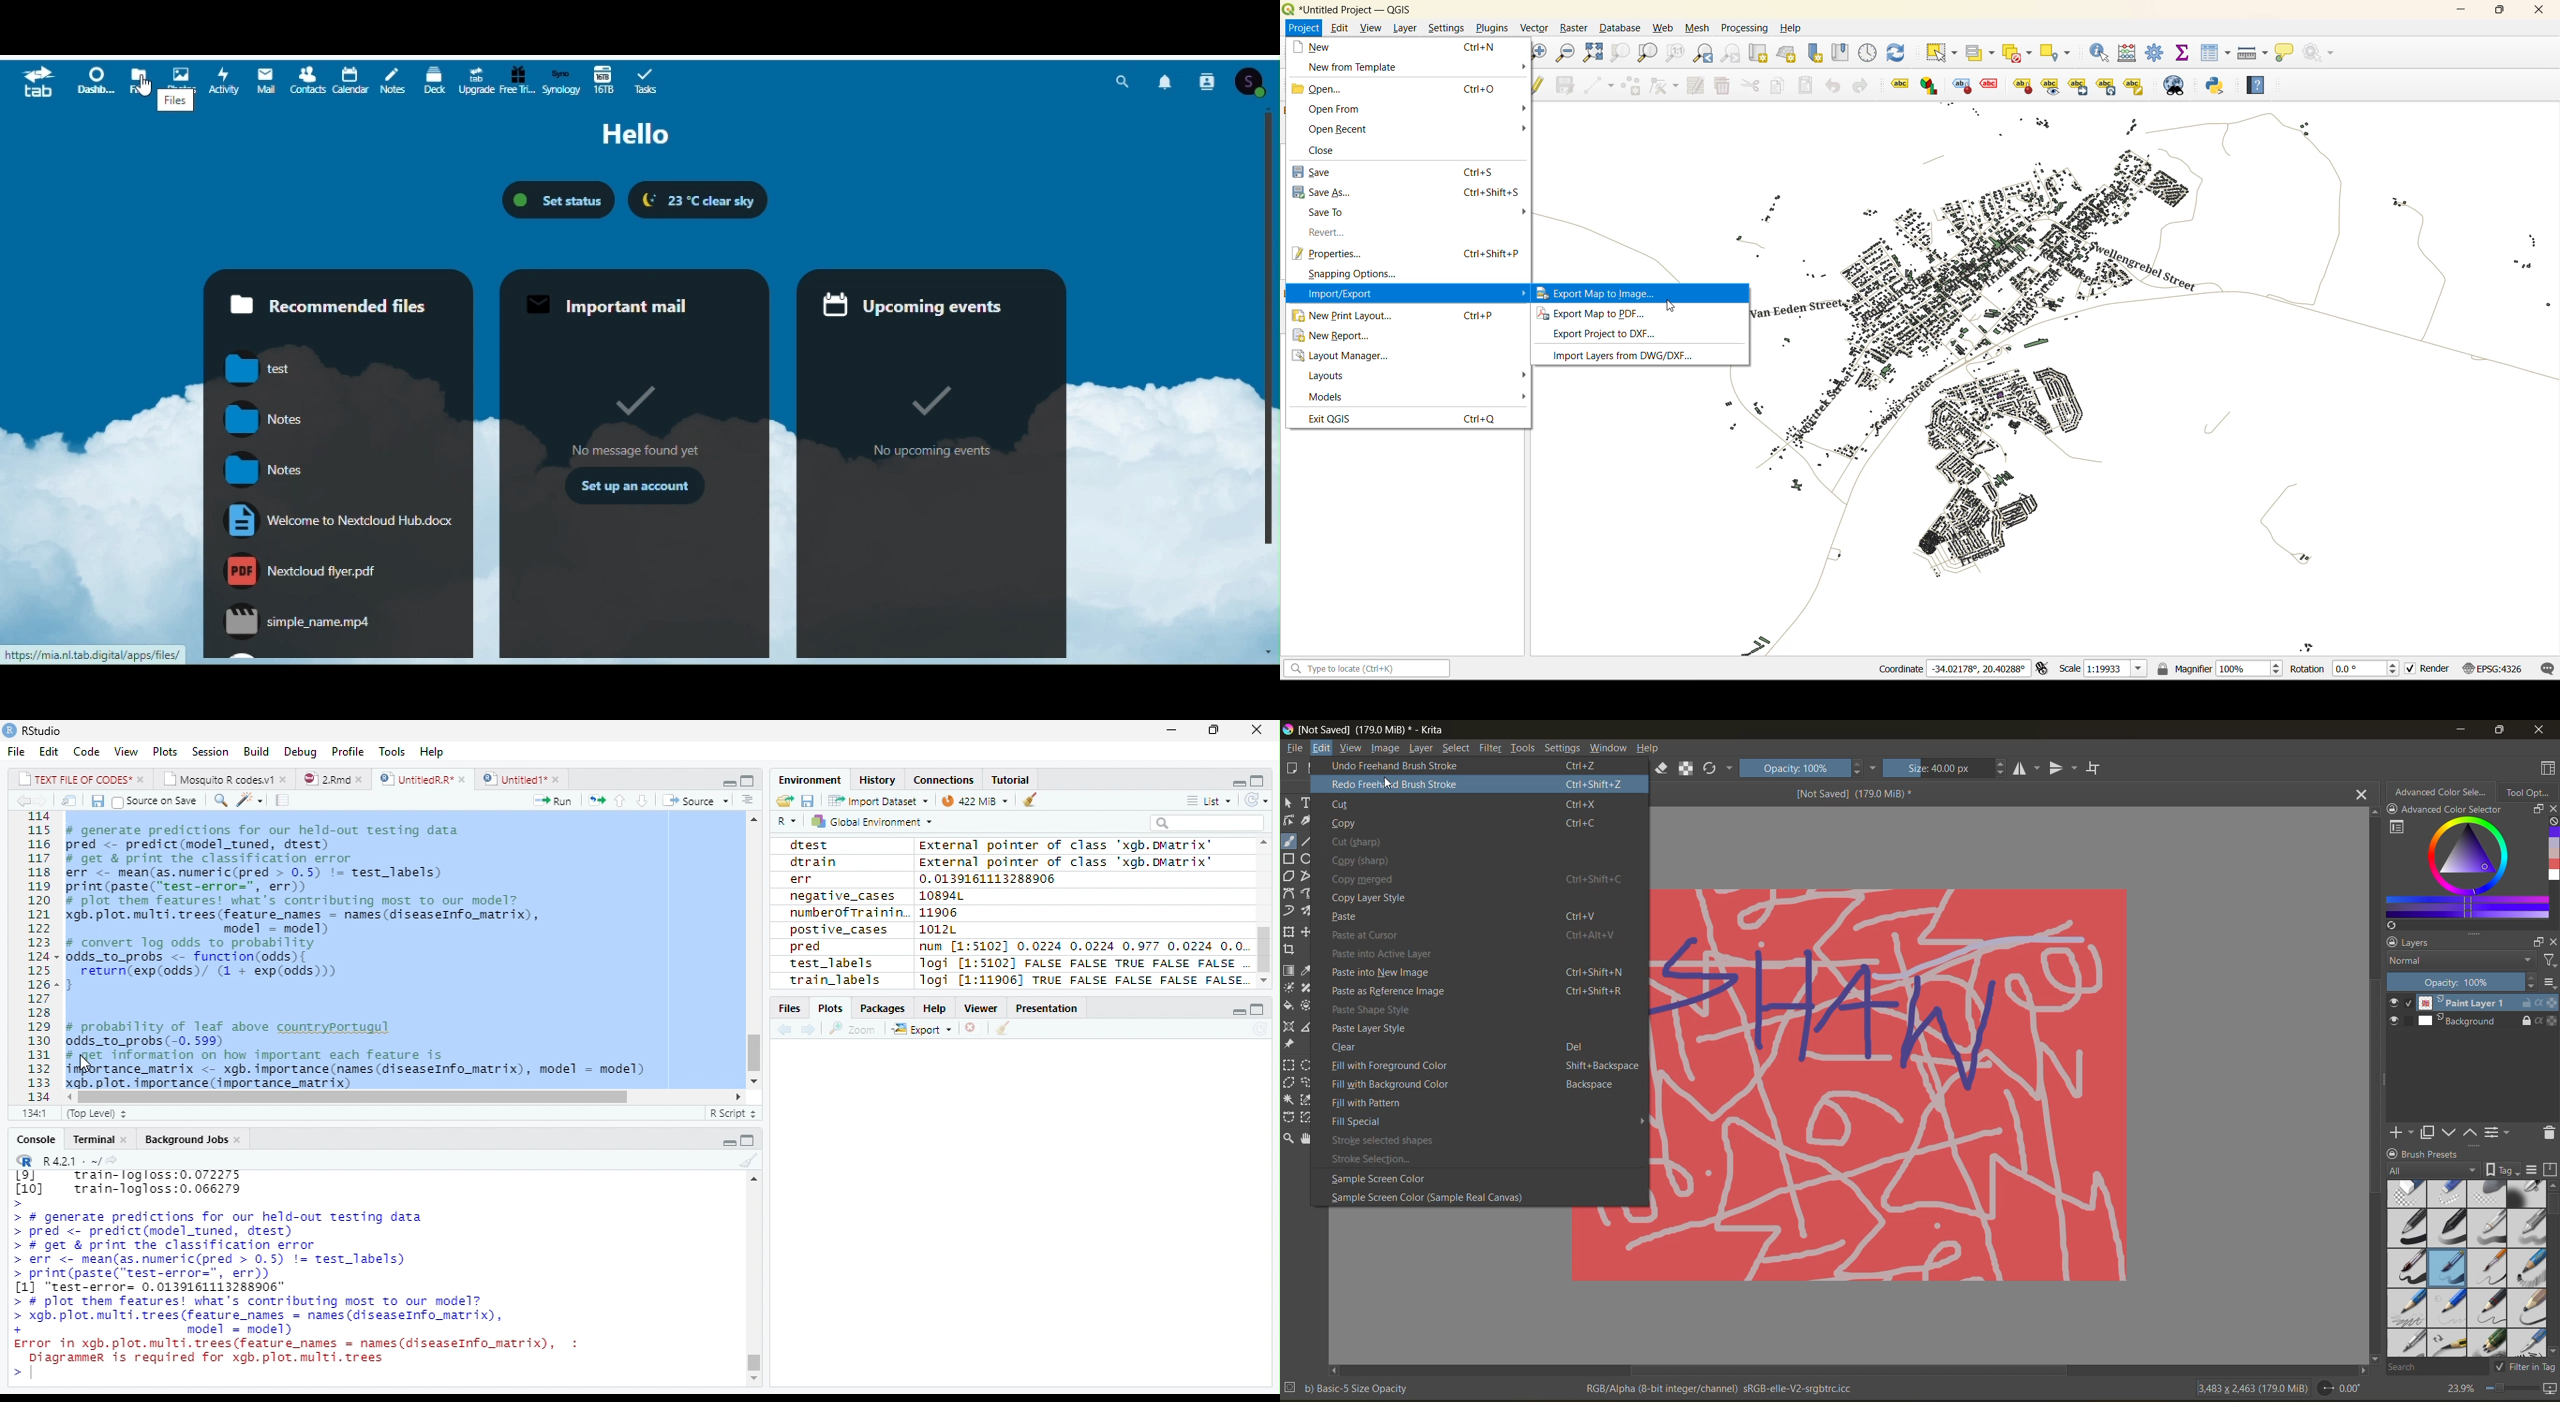 This screenshot has width=2576, height=1428. Describe the element at coordinates (1307, 876) in the screenshot. I see `polyline tool` at that location.